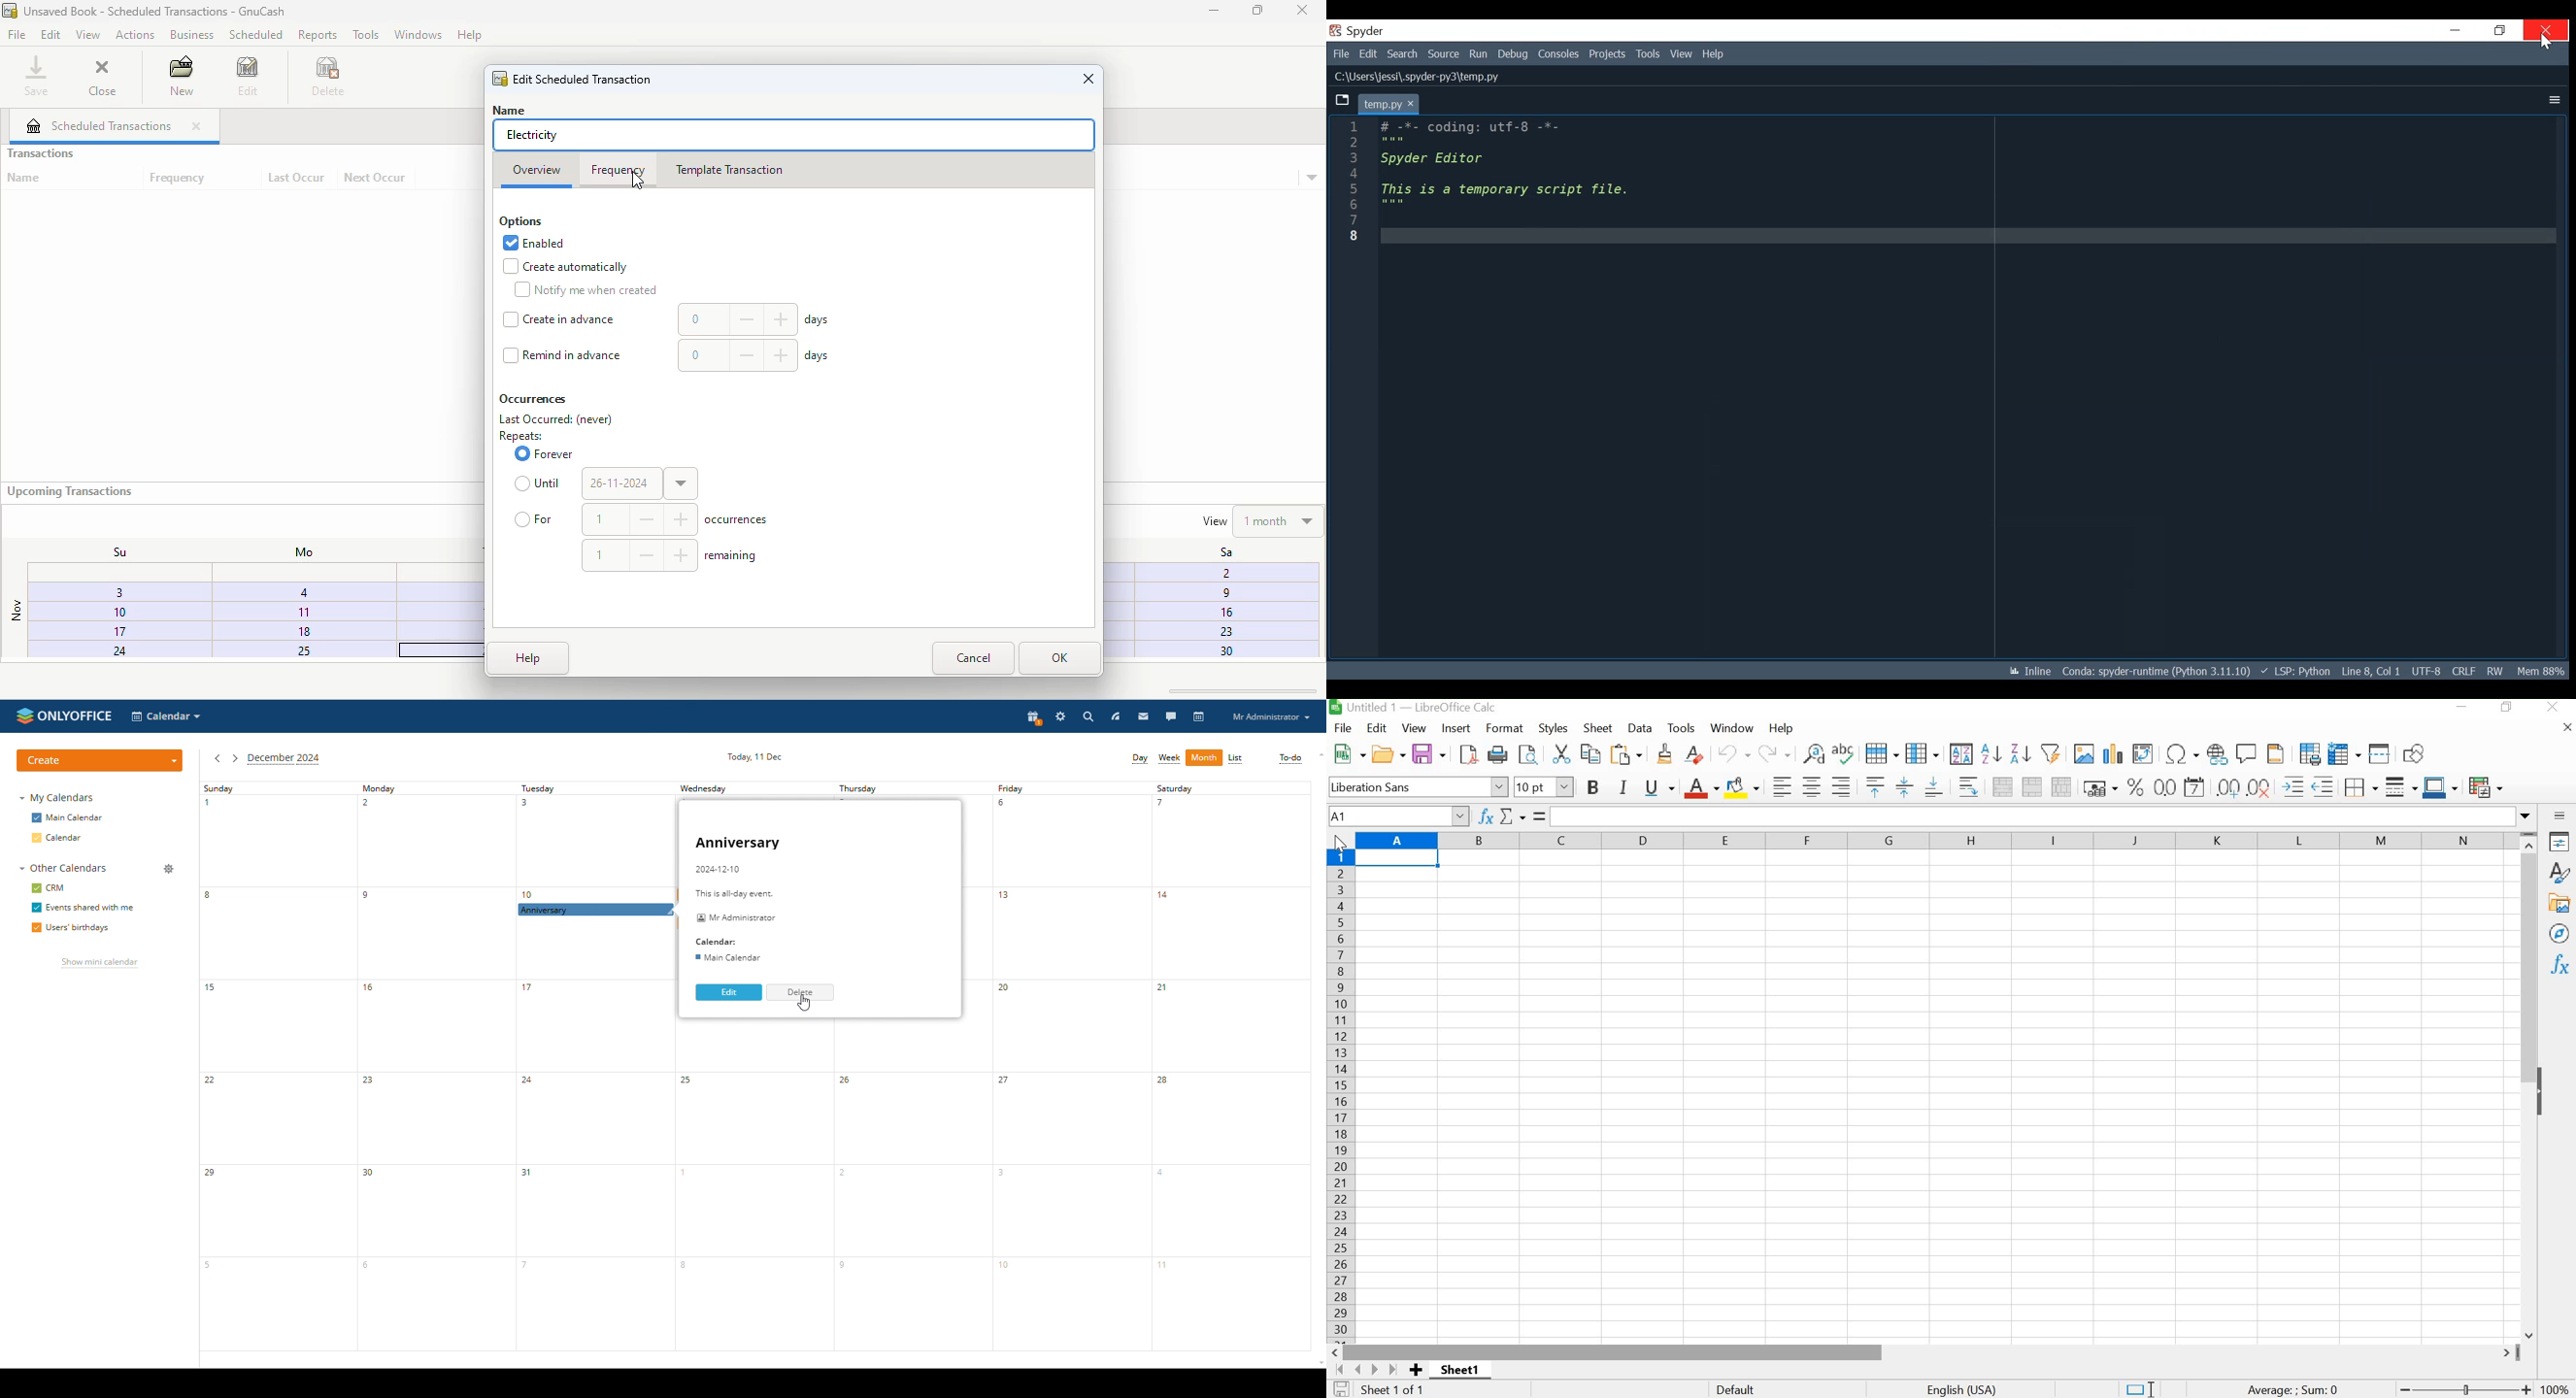 The height and width of the screenshot is (1400, 2576). Describe the element at coordinates (1419, 1369) in the screenshot. I see `Add sheet` at that location.